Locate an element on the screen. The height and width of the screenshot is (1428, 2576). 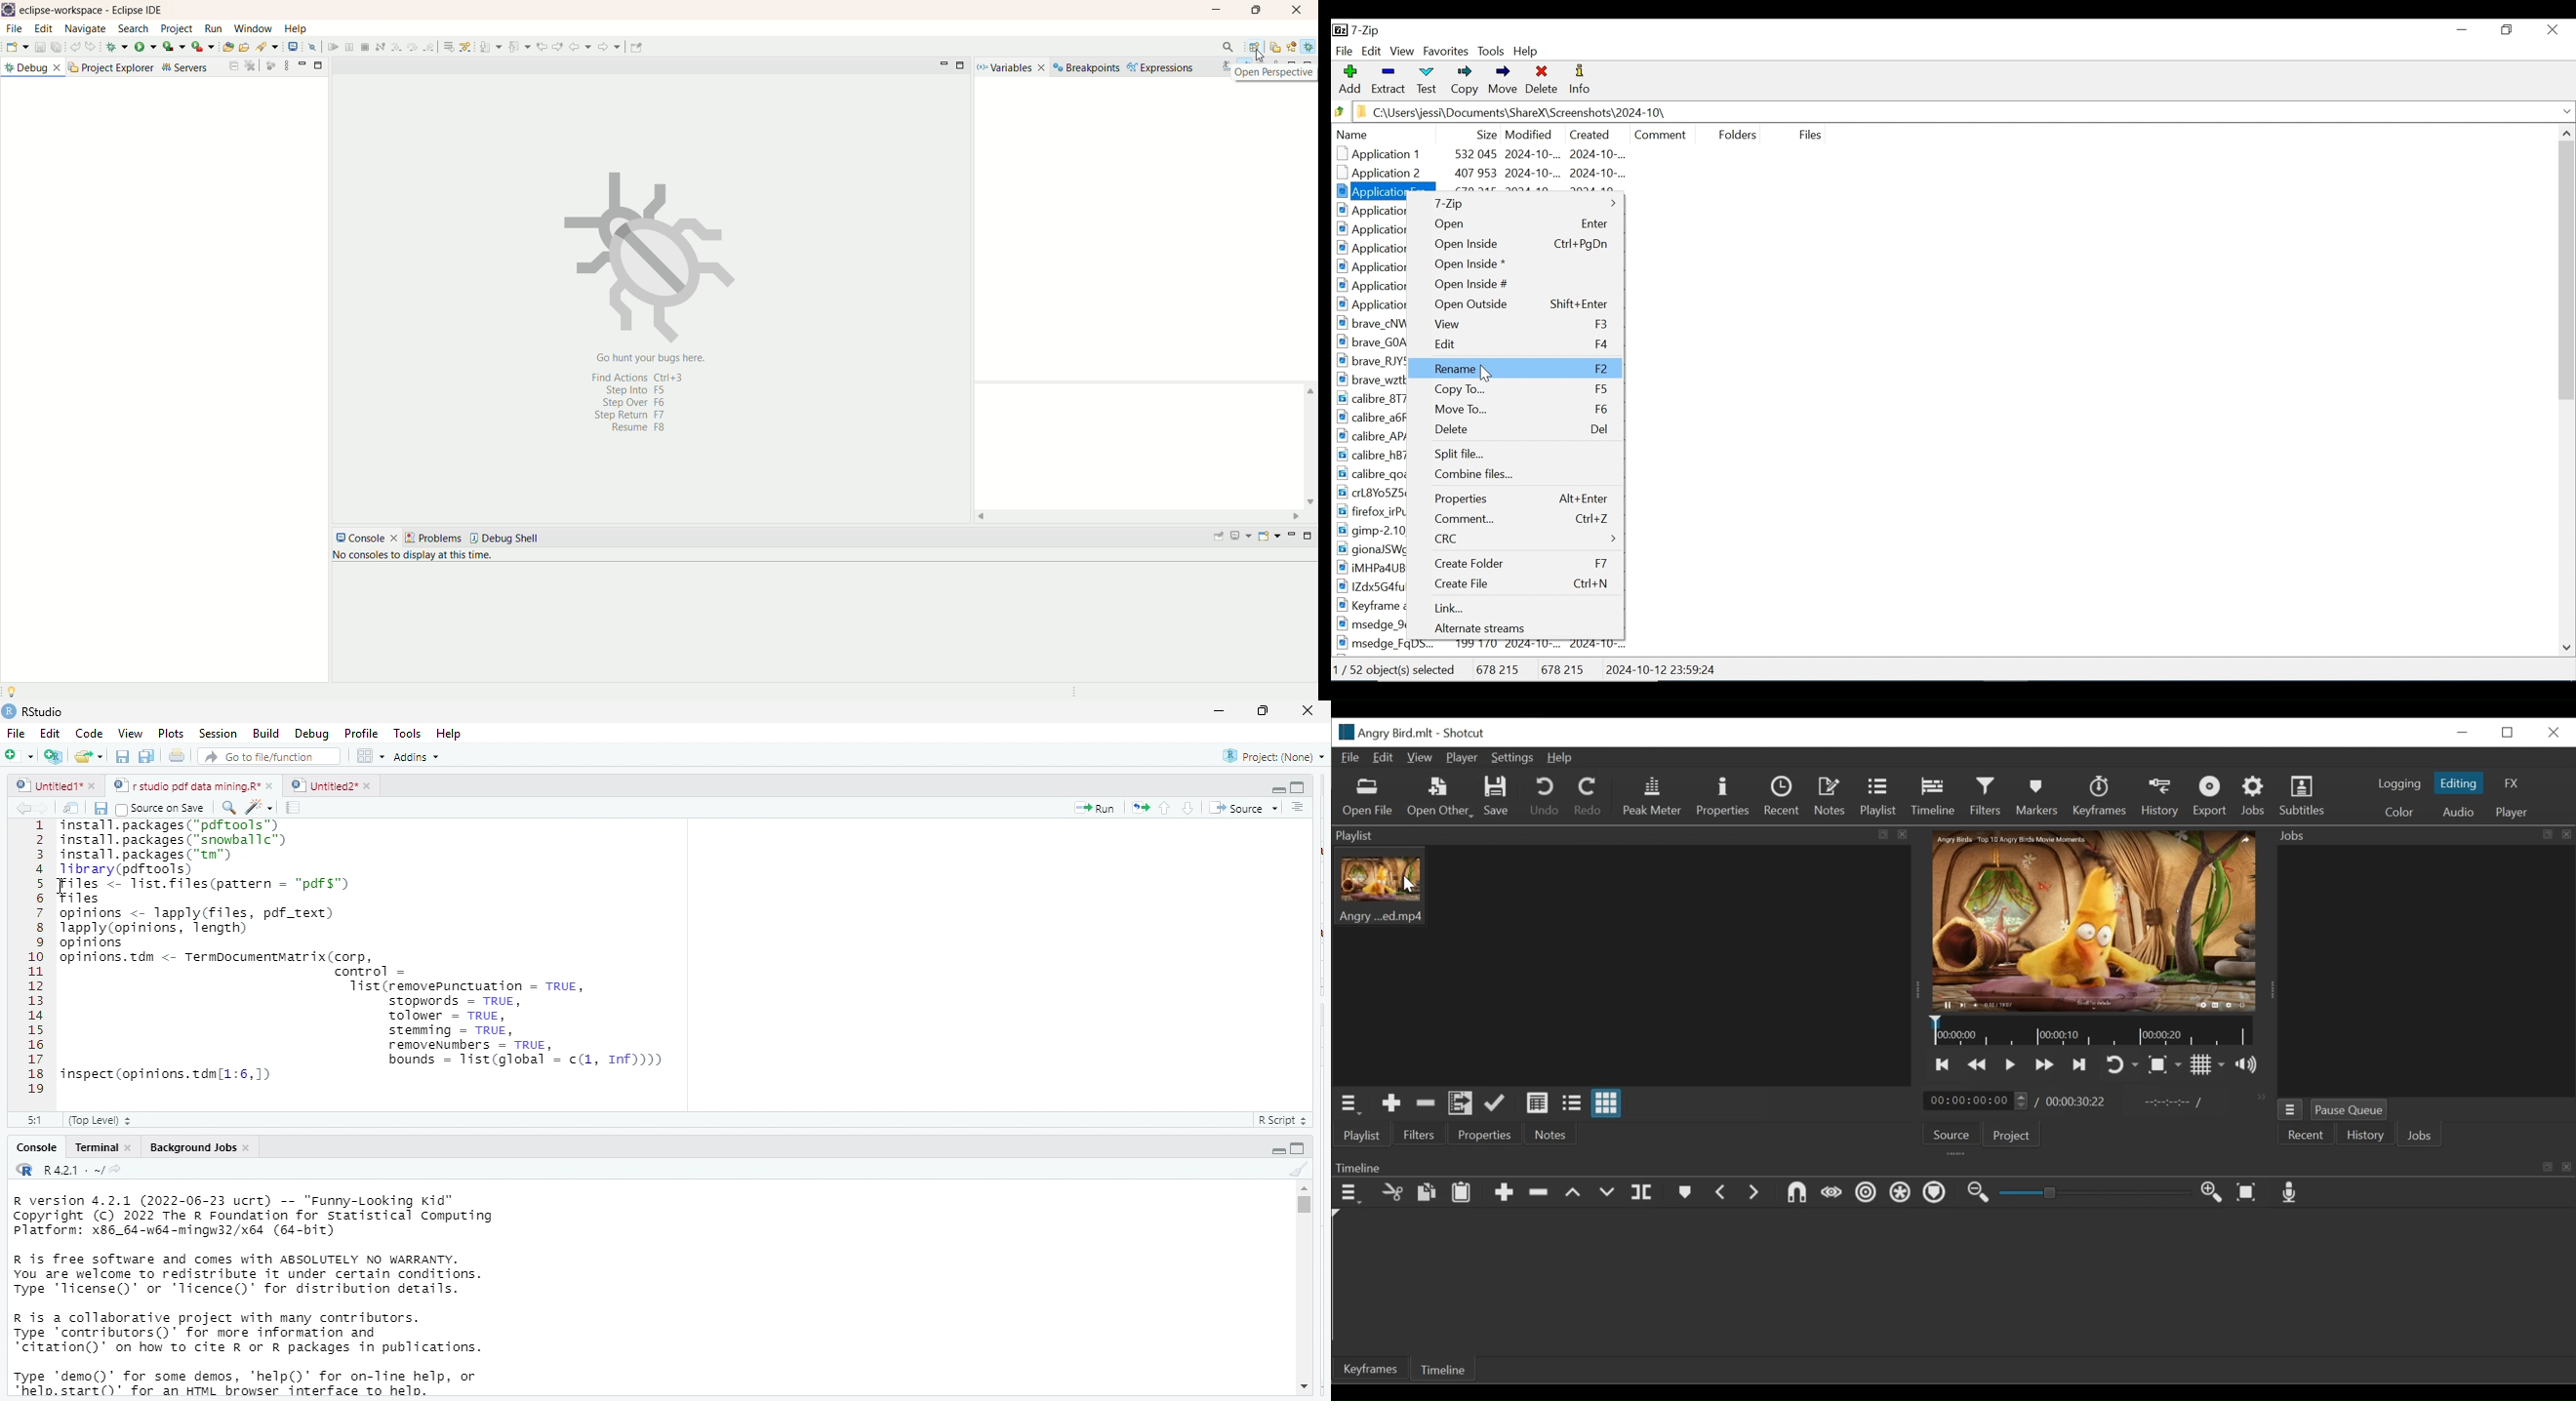
Test is located at coordinates (1425, 82).